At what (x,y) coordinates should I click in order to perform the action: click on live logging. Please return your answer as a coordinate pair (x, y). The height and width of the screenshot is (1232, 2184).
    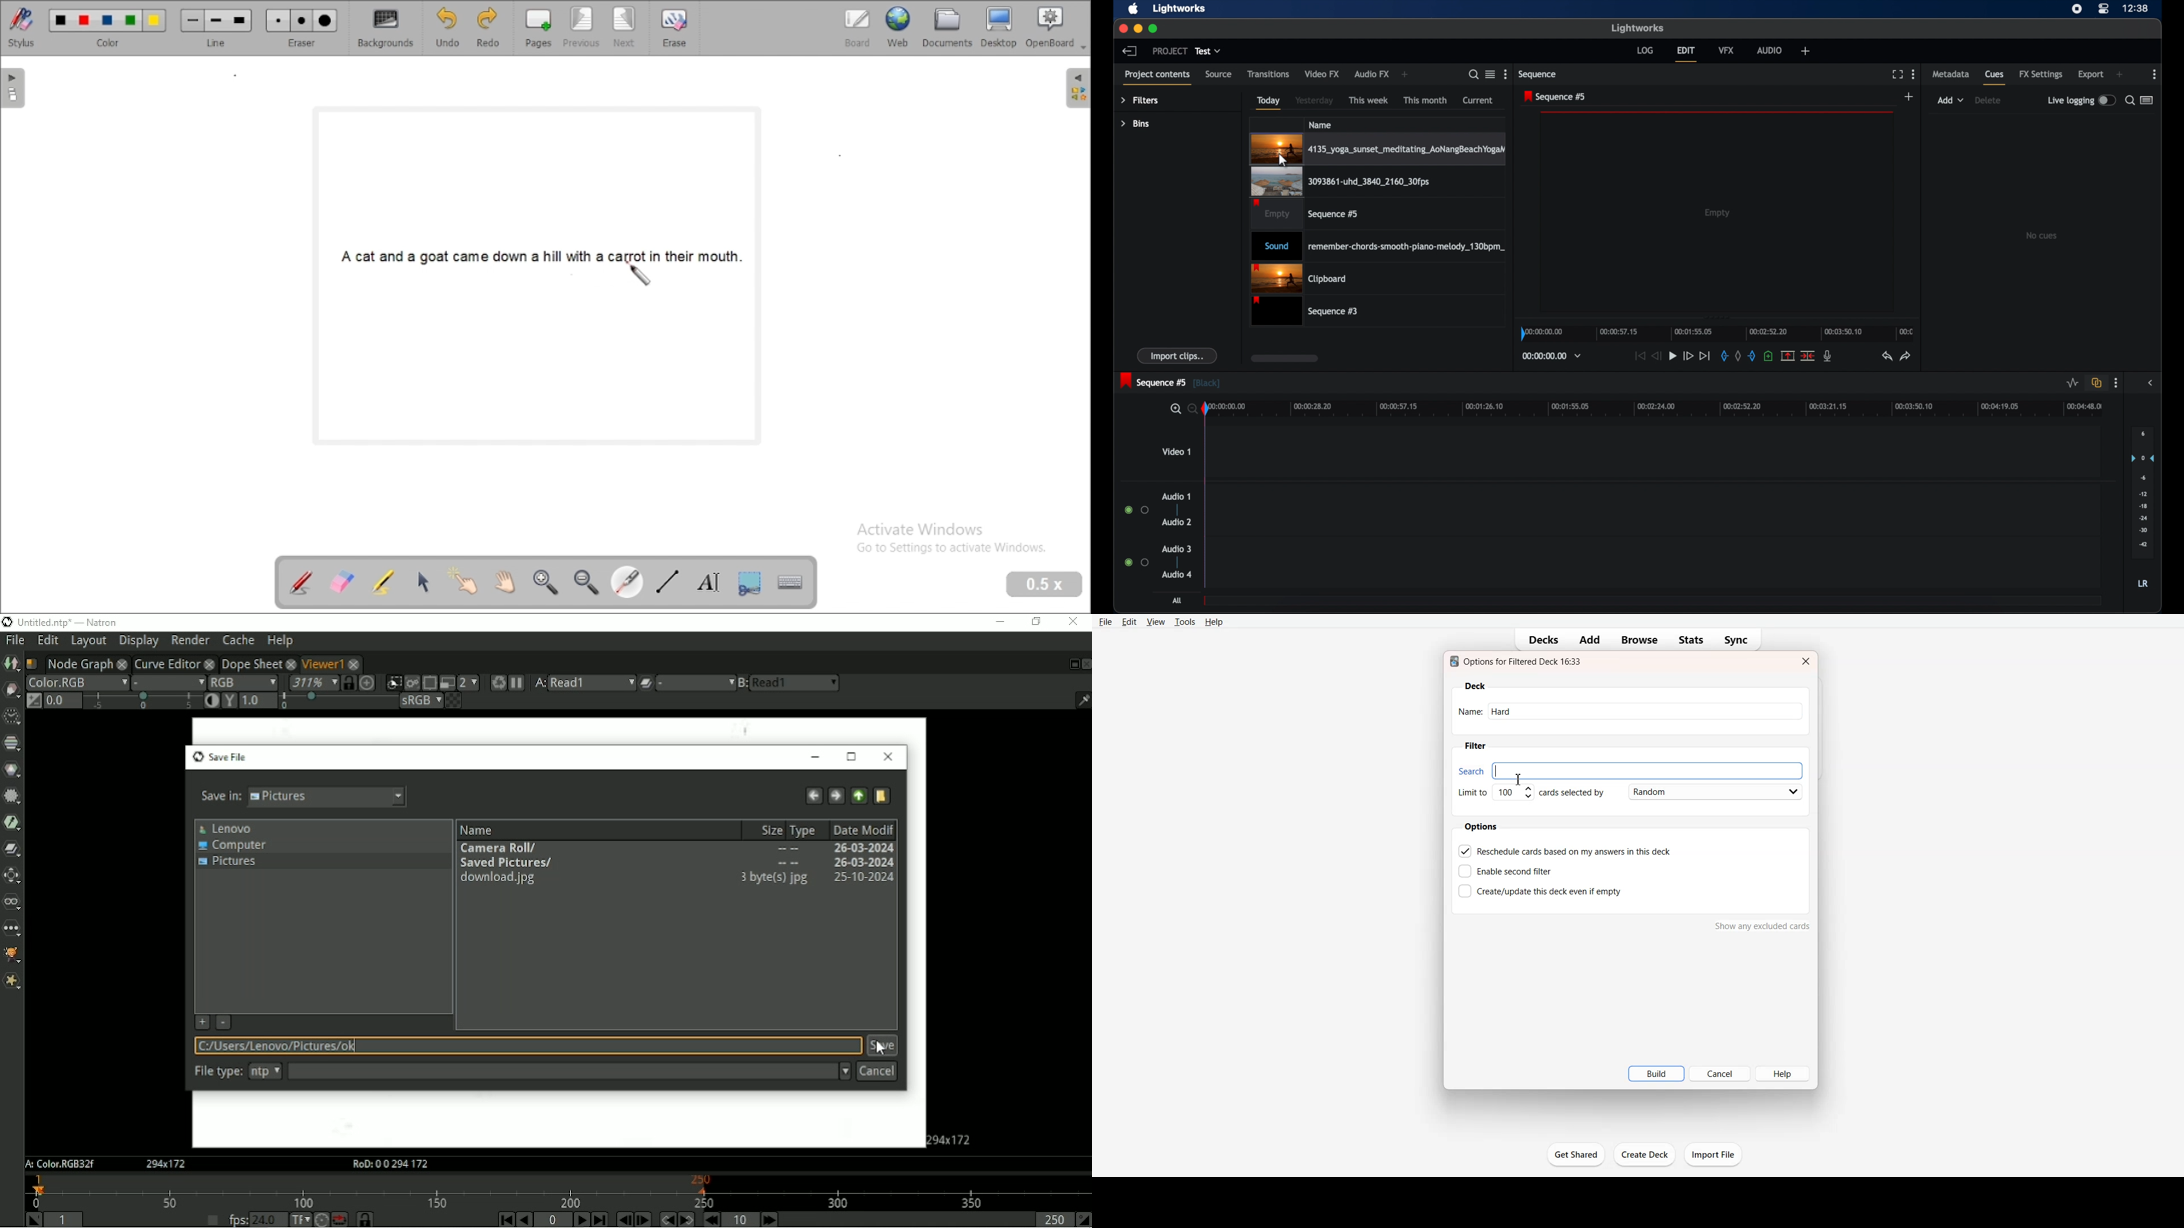
    Looking at the image, I should click on (2081, 100).